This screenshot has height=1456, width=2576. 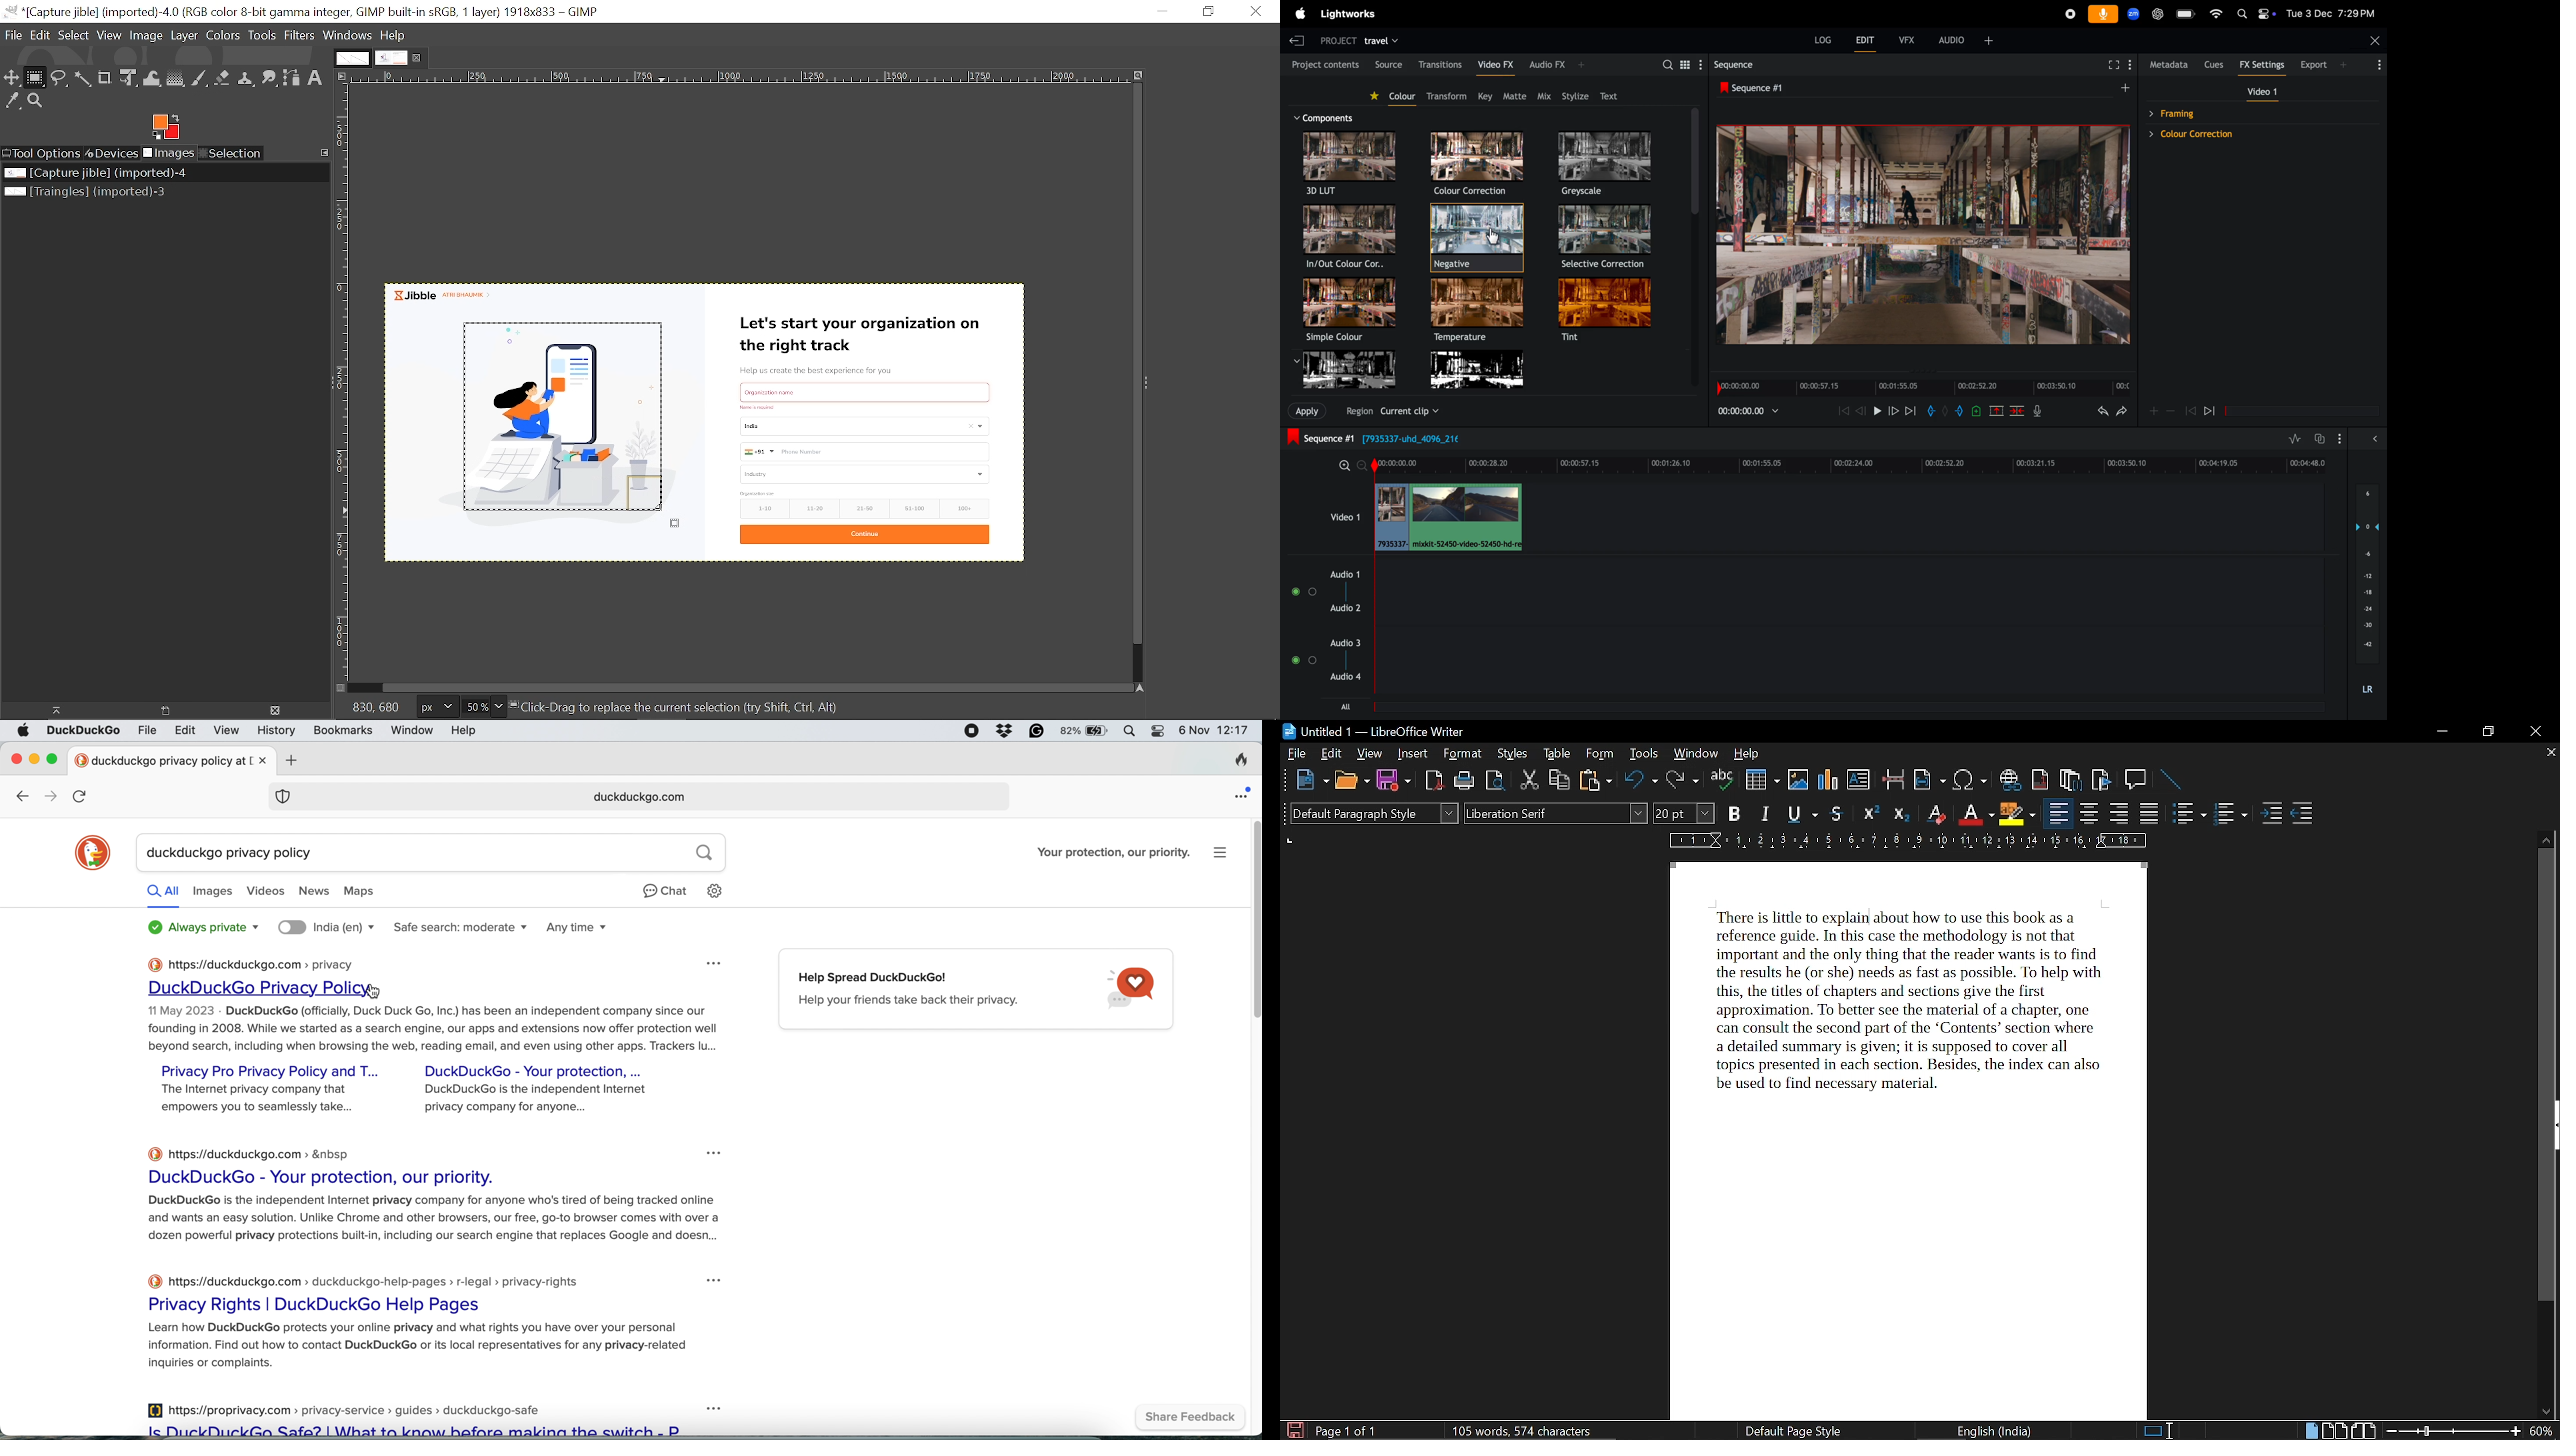 What do you see at coordinates (1605, 165) in the screenshot?
I see `Greyscale` at bounding box center [1605, 165].